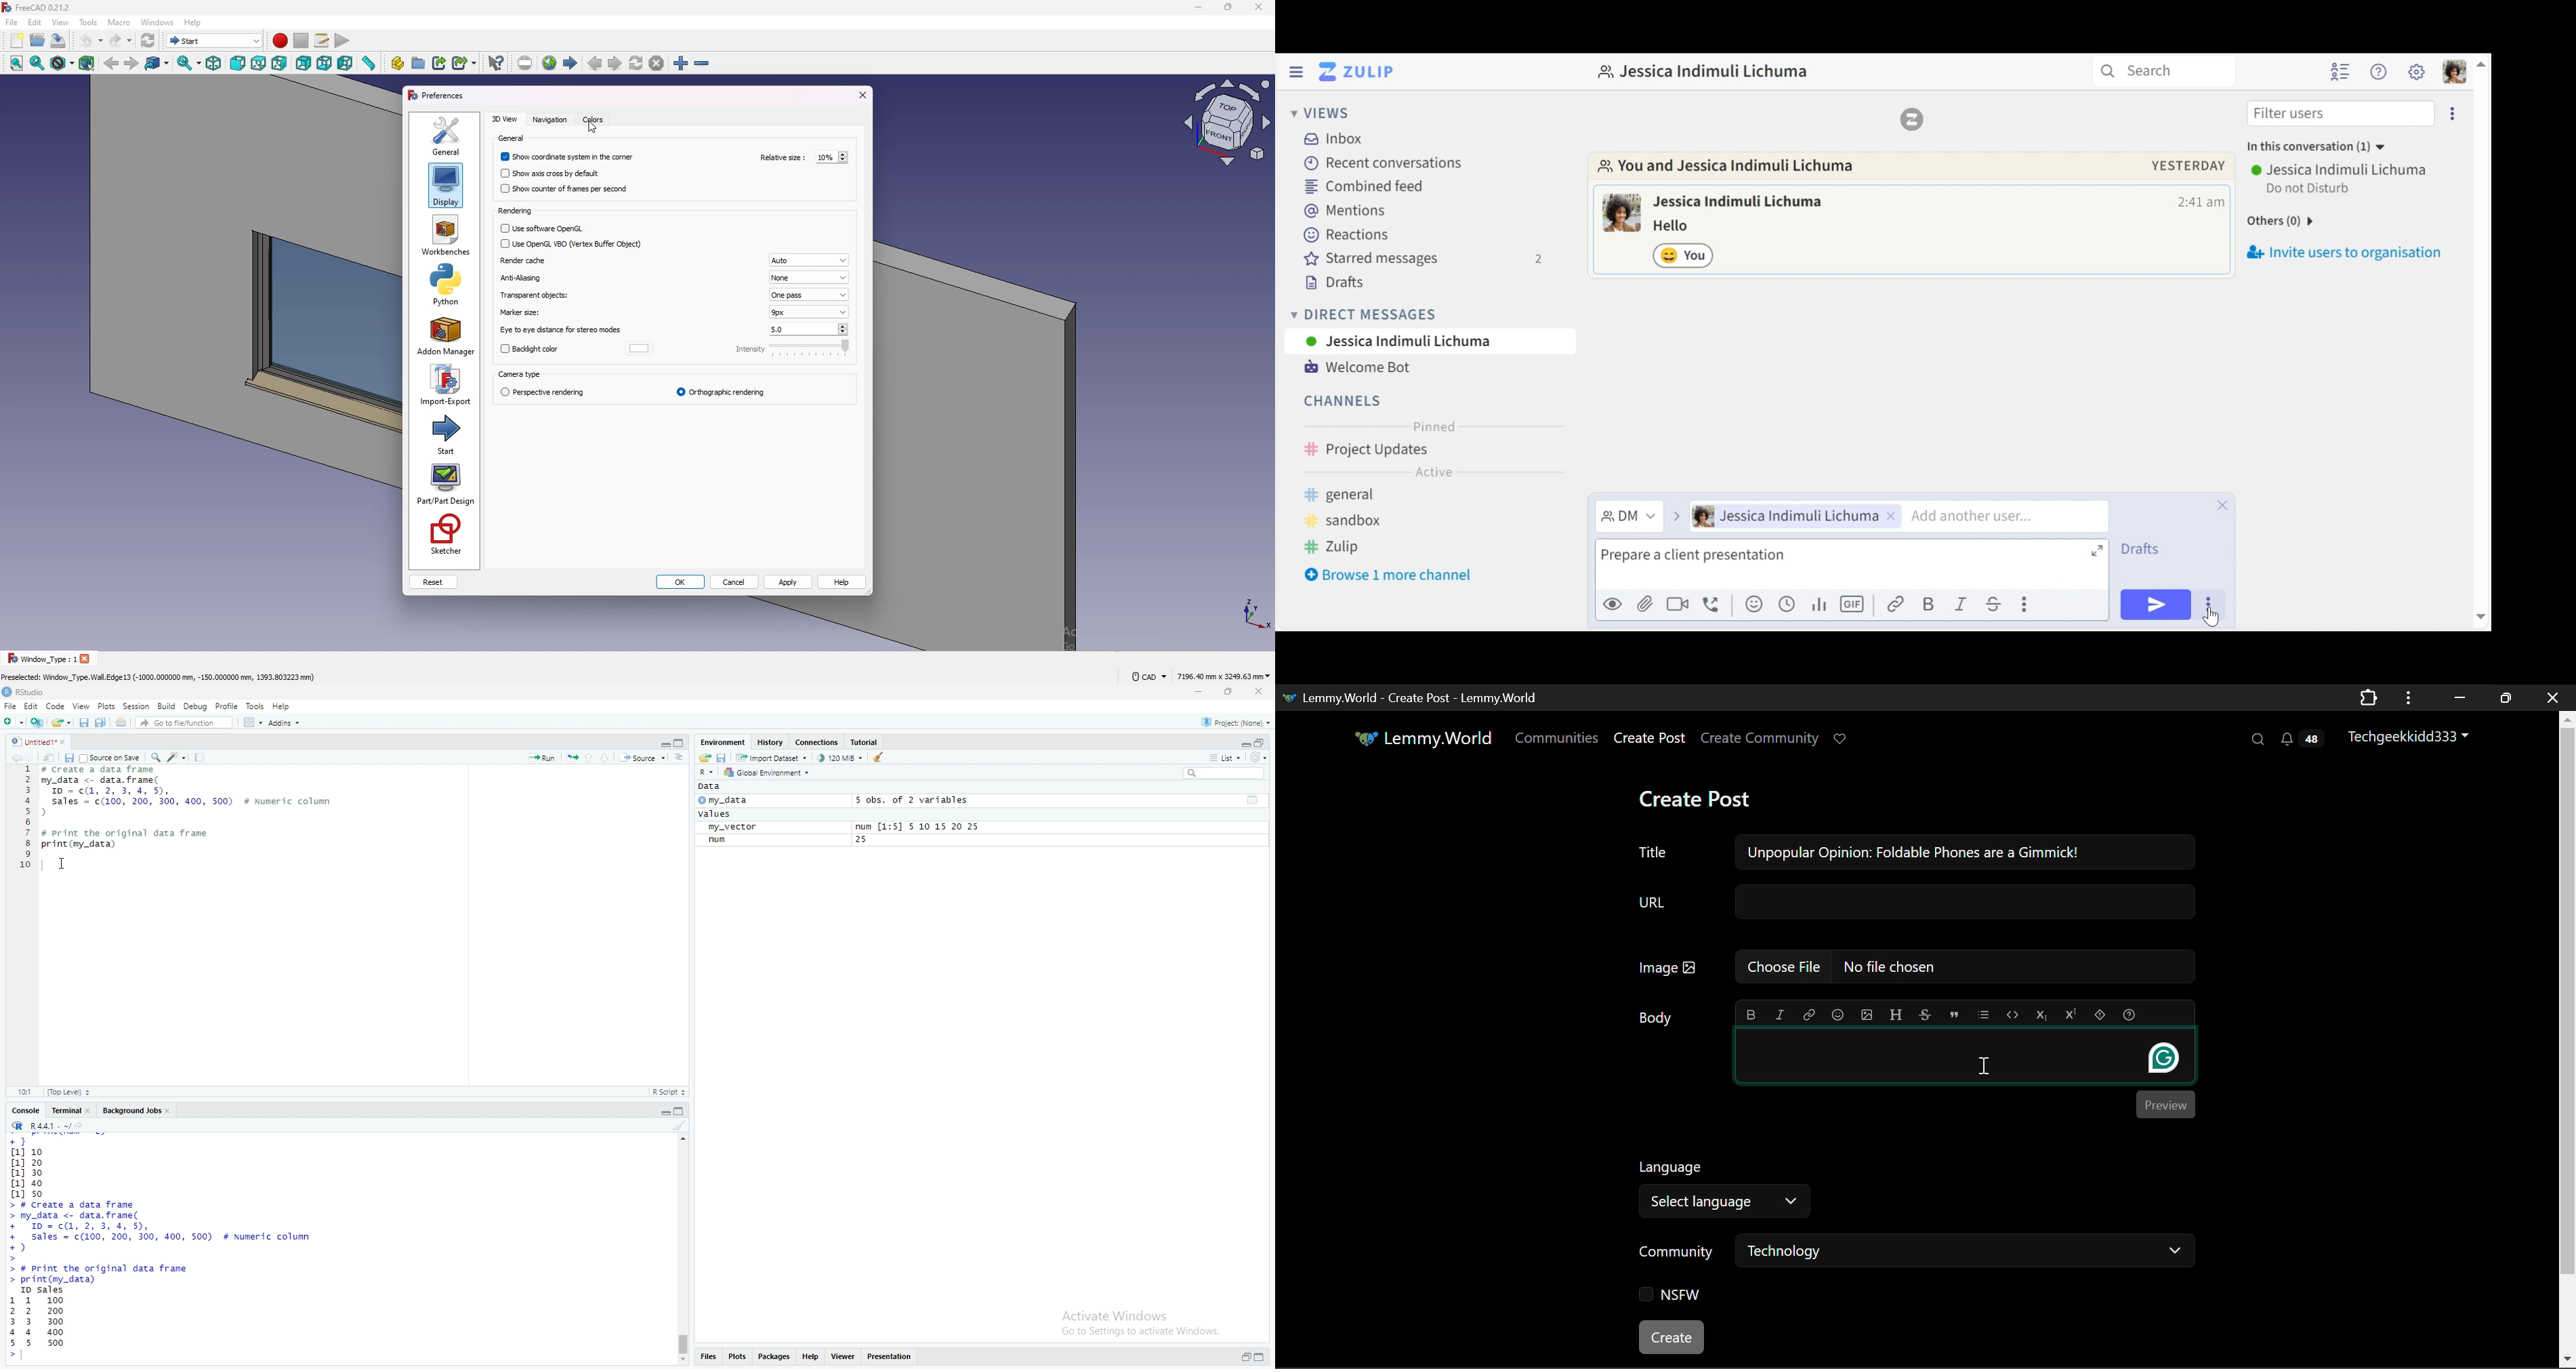 The height and width of the screenshot is (1372, 2576). Describe the element at coordinates (11, 706) in the screenshot. I see `file` at that location.